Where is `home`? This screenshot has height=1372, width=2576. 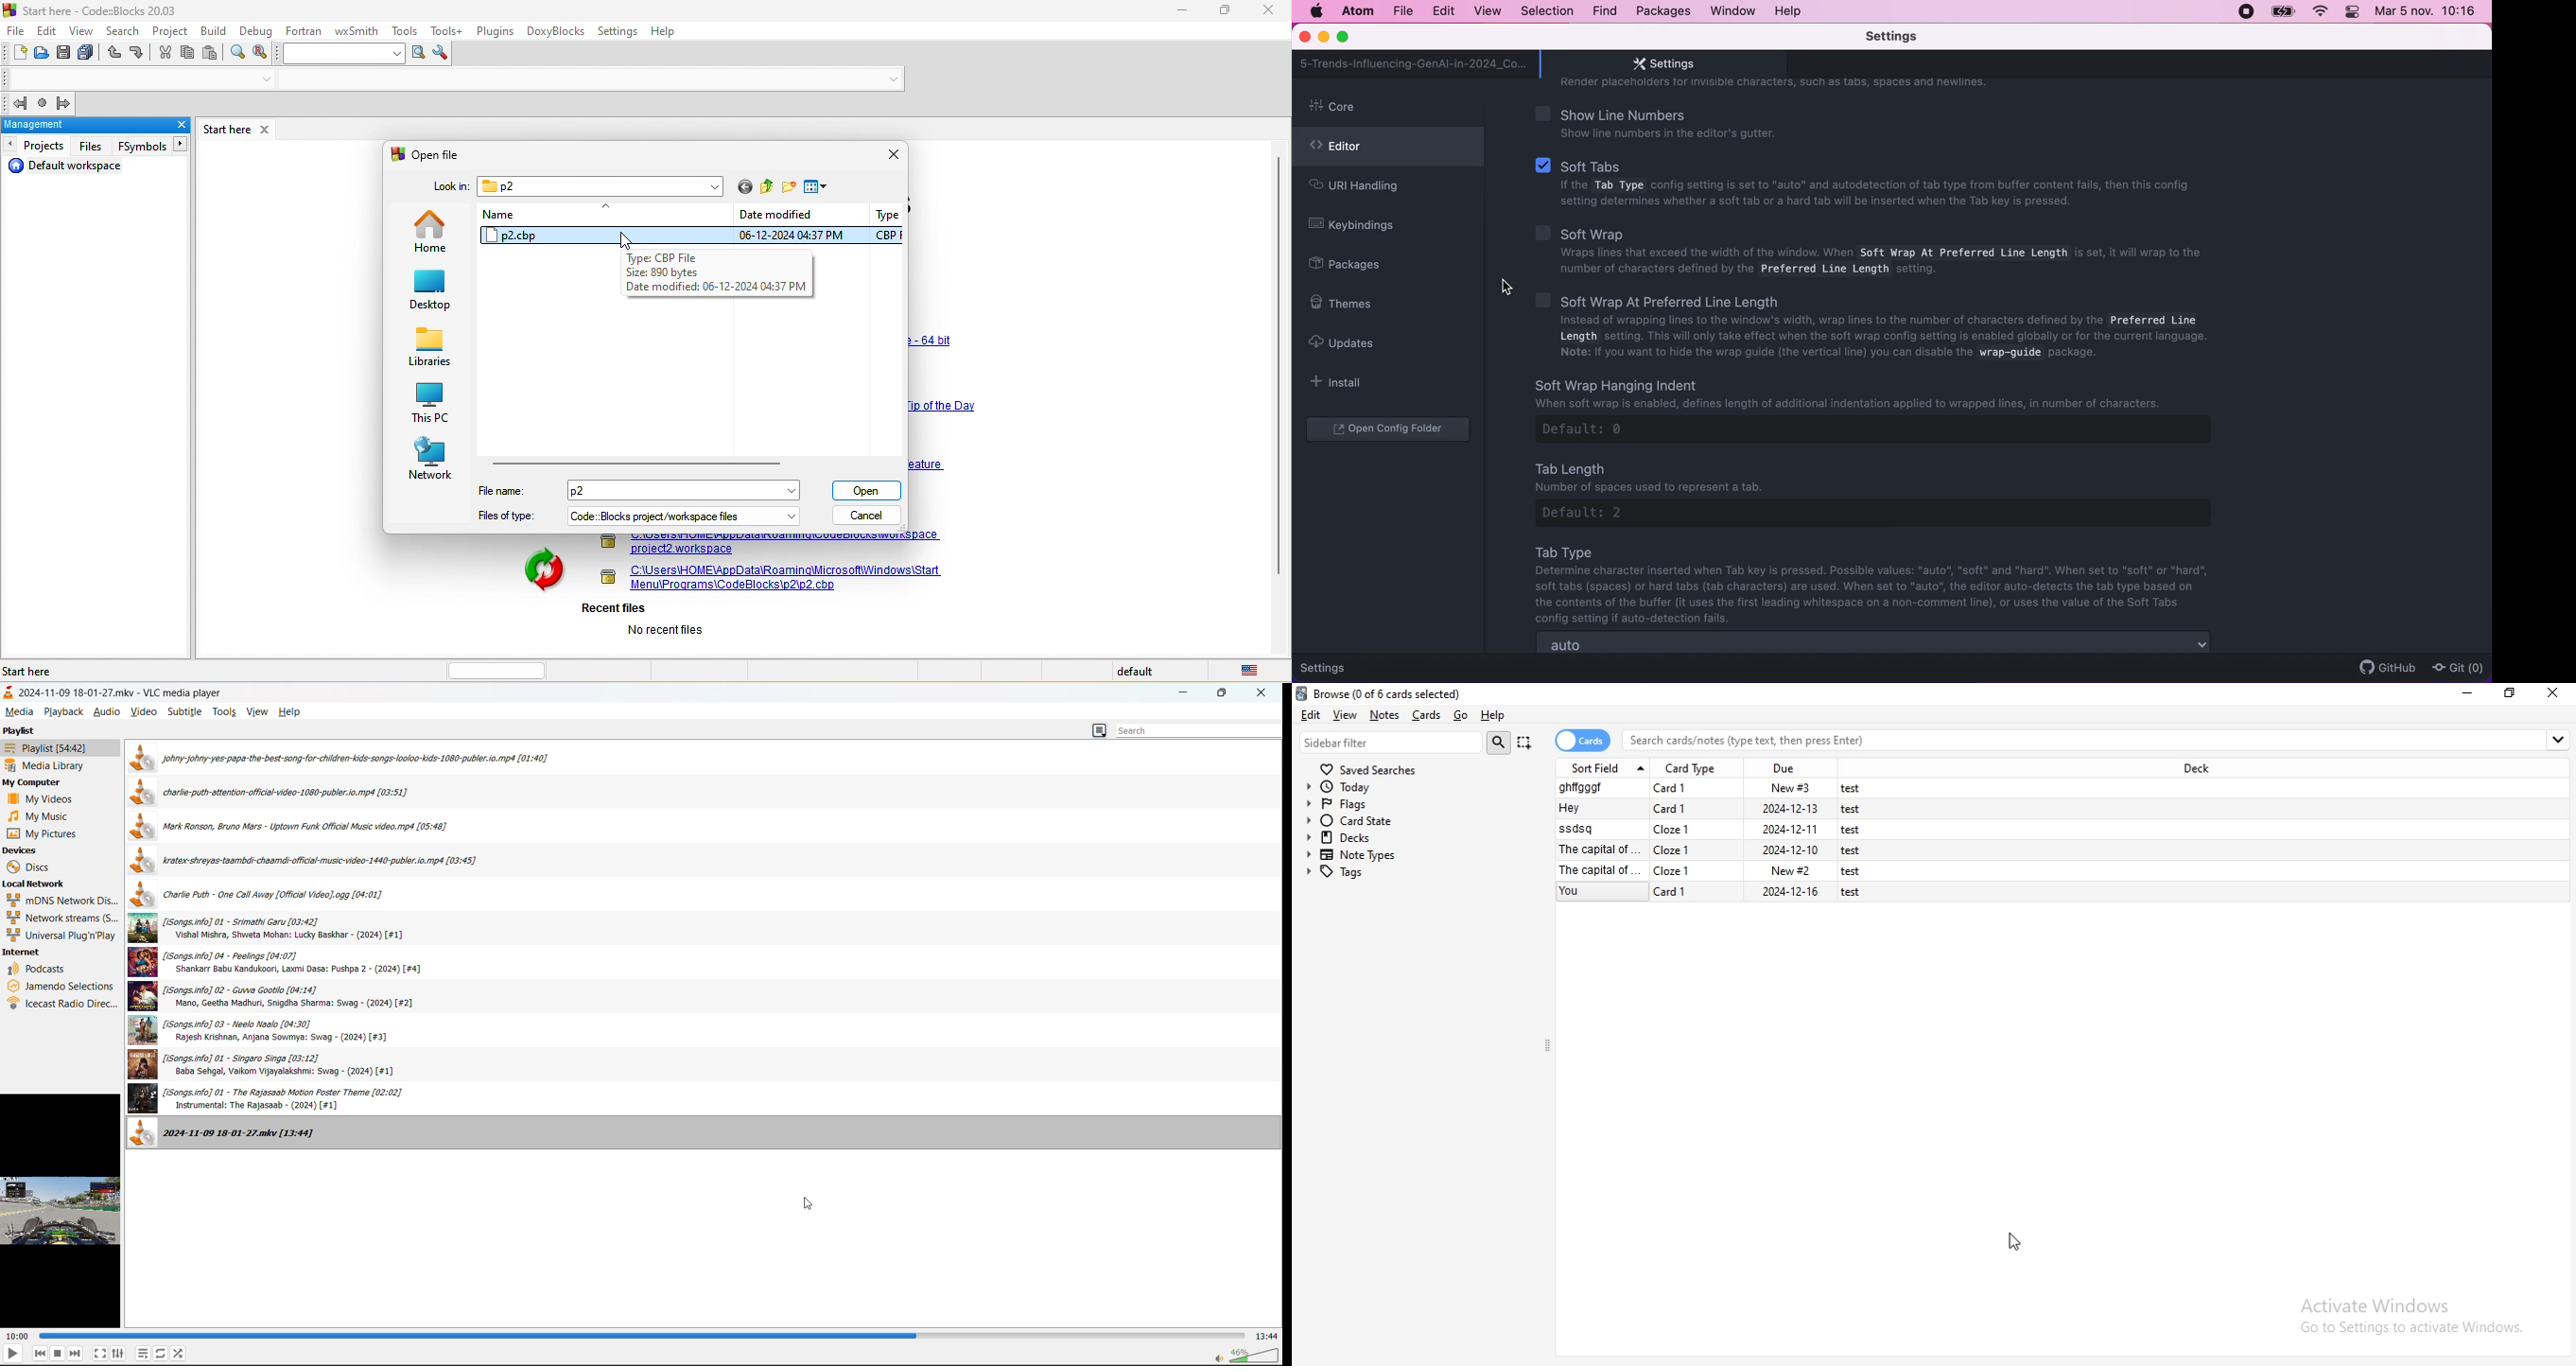 home is located at coordinates (436, 235).